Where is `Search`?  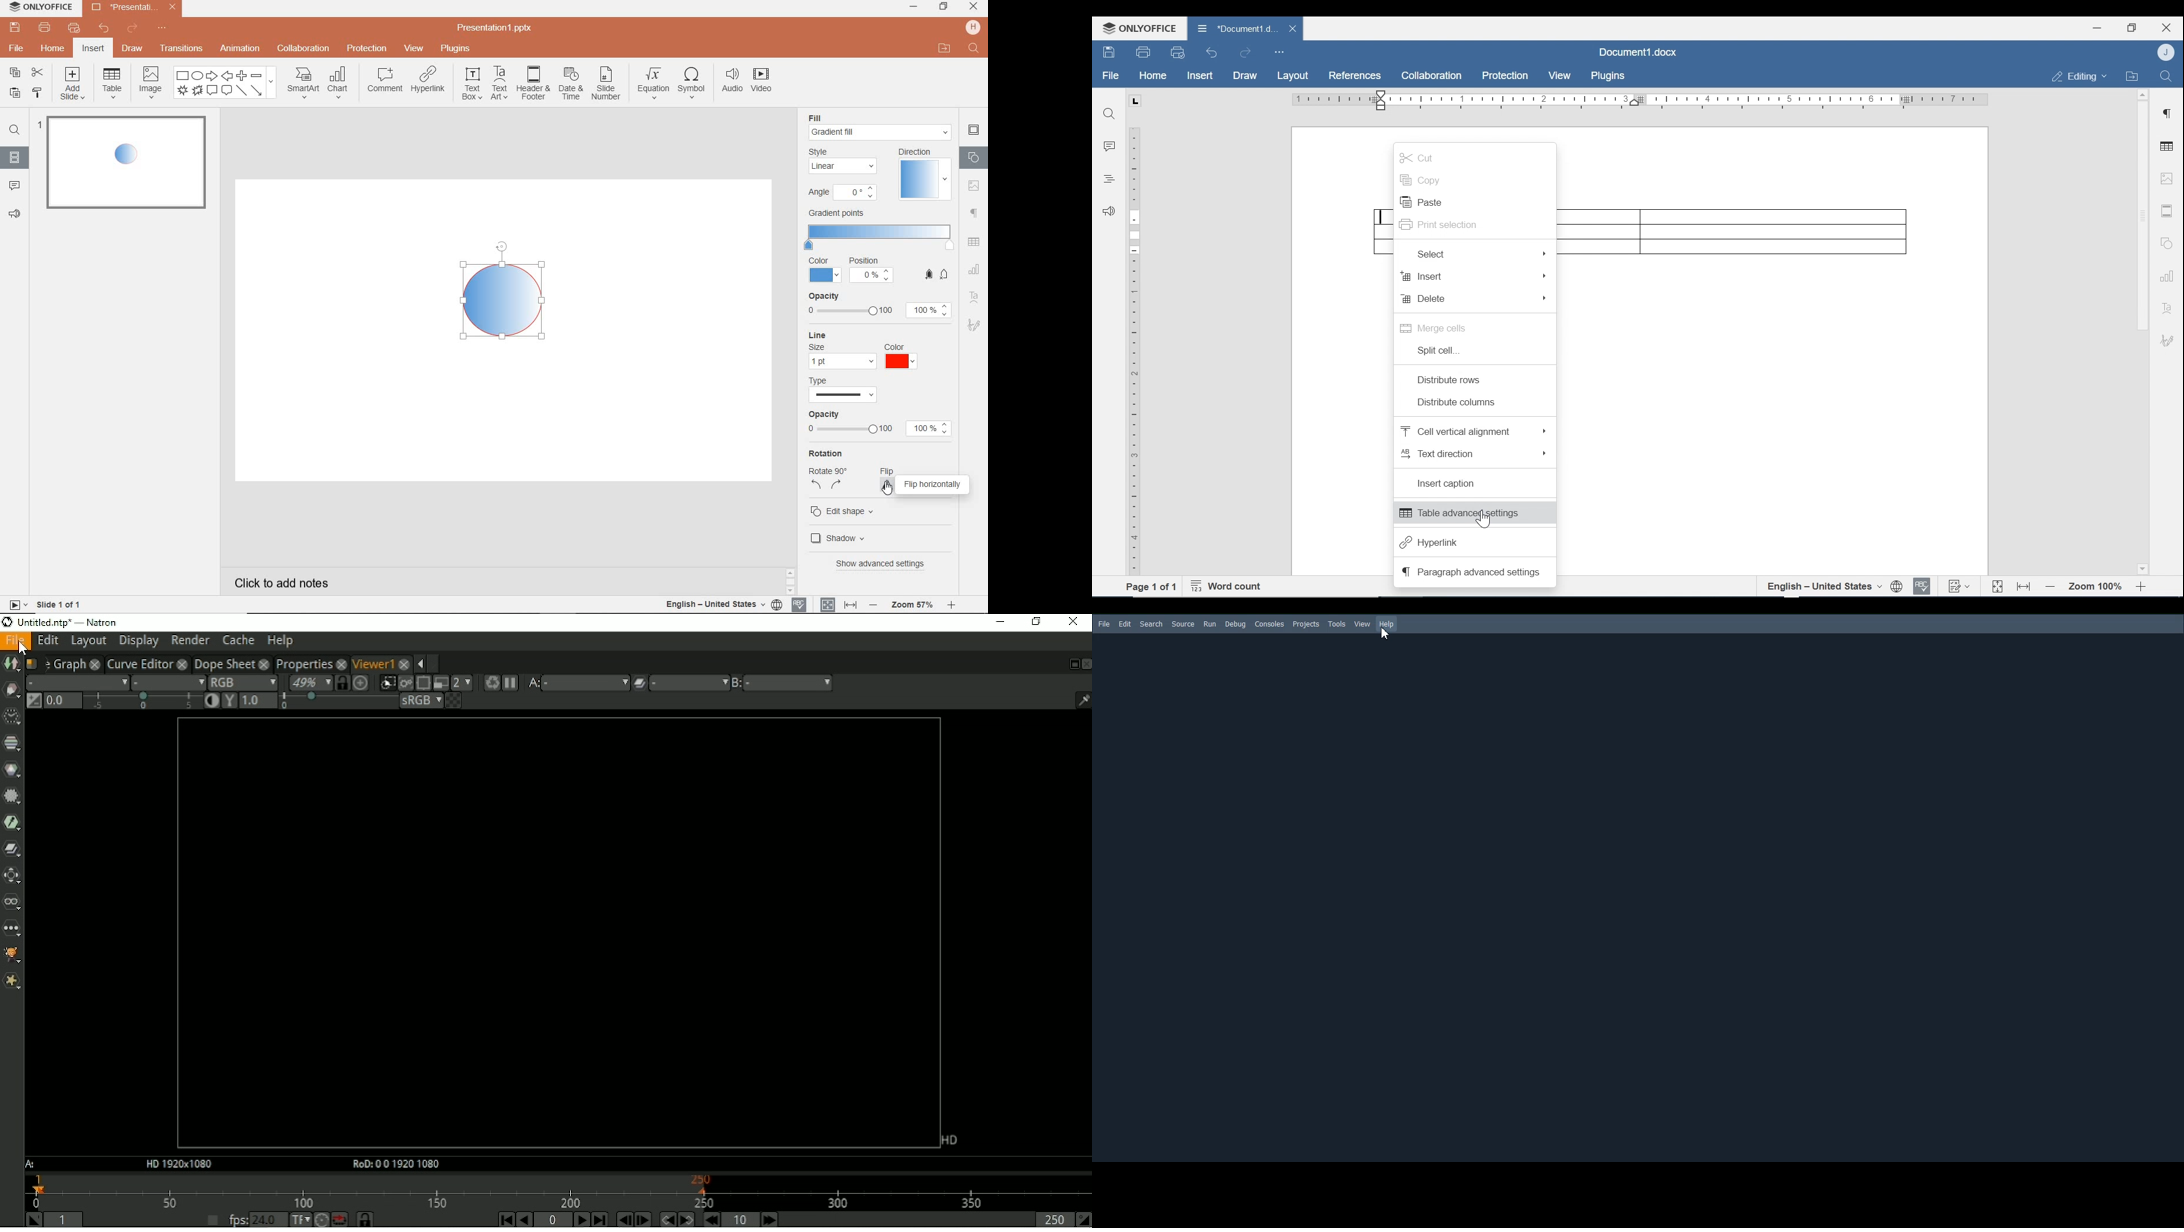 Search is located at coordinates (1152, 624).